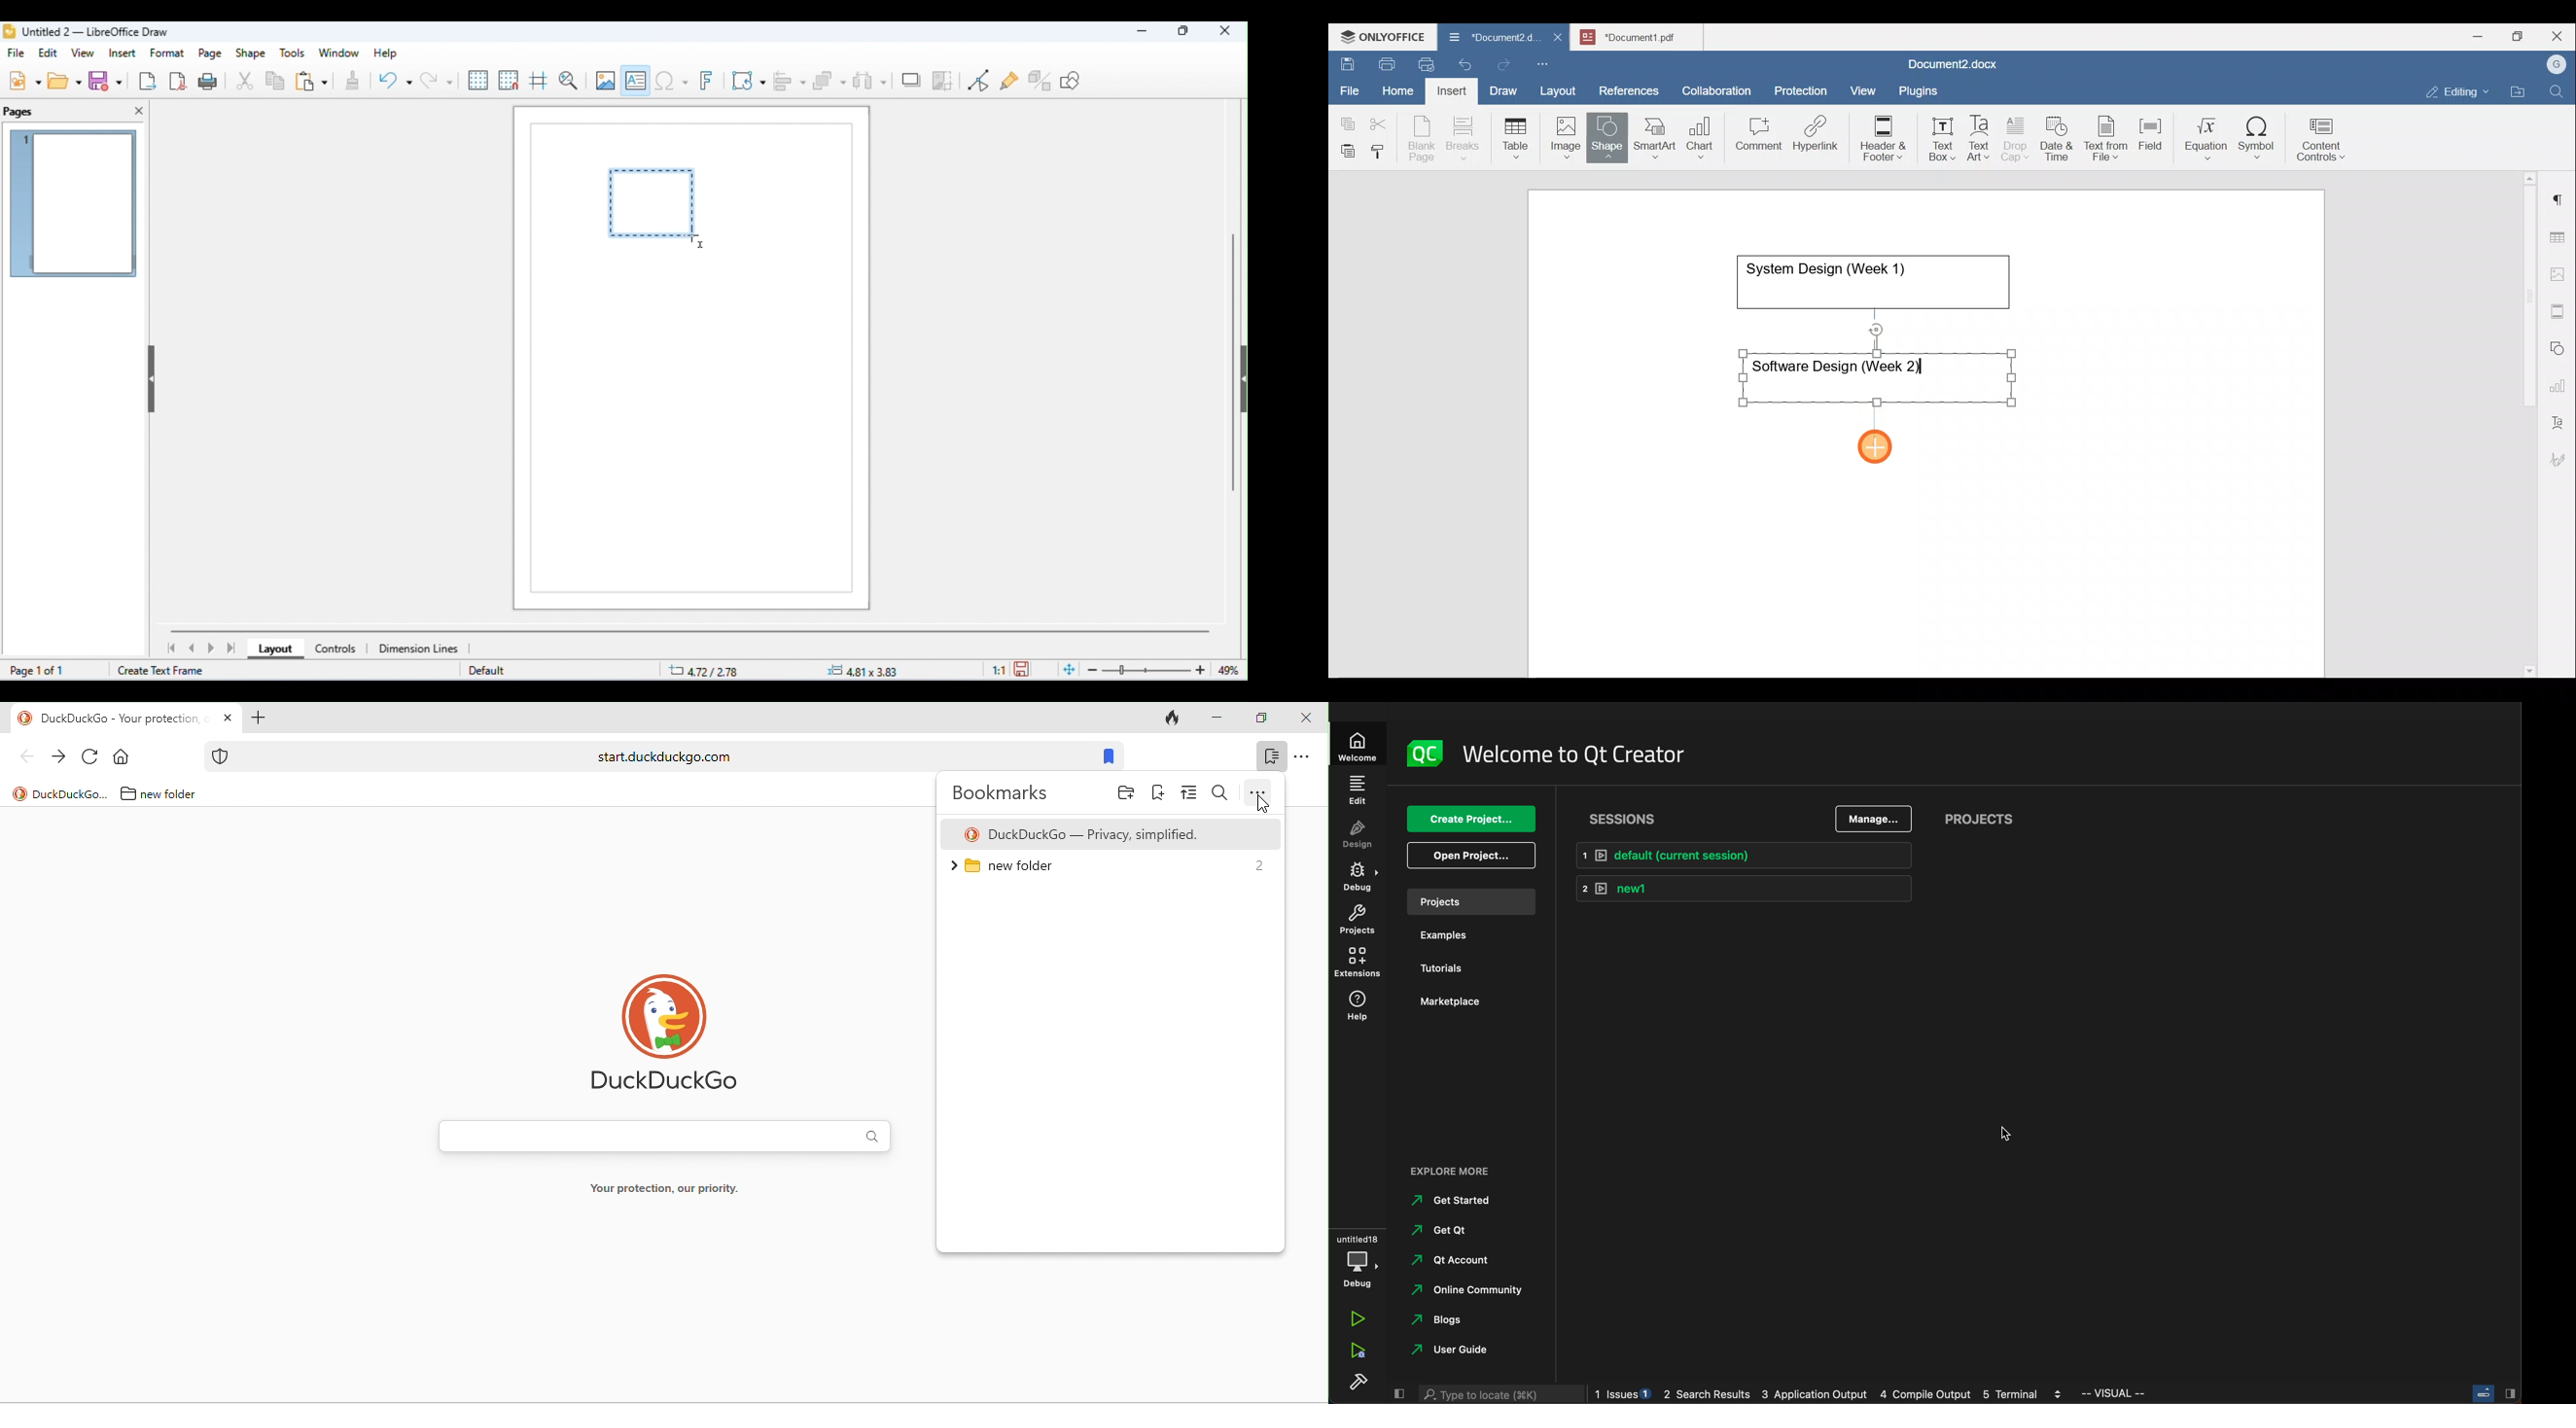  Describe the element at coordinates (1628, 89) in the screenshot. I see `References` at that location.